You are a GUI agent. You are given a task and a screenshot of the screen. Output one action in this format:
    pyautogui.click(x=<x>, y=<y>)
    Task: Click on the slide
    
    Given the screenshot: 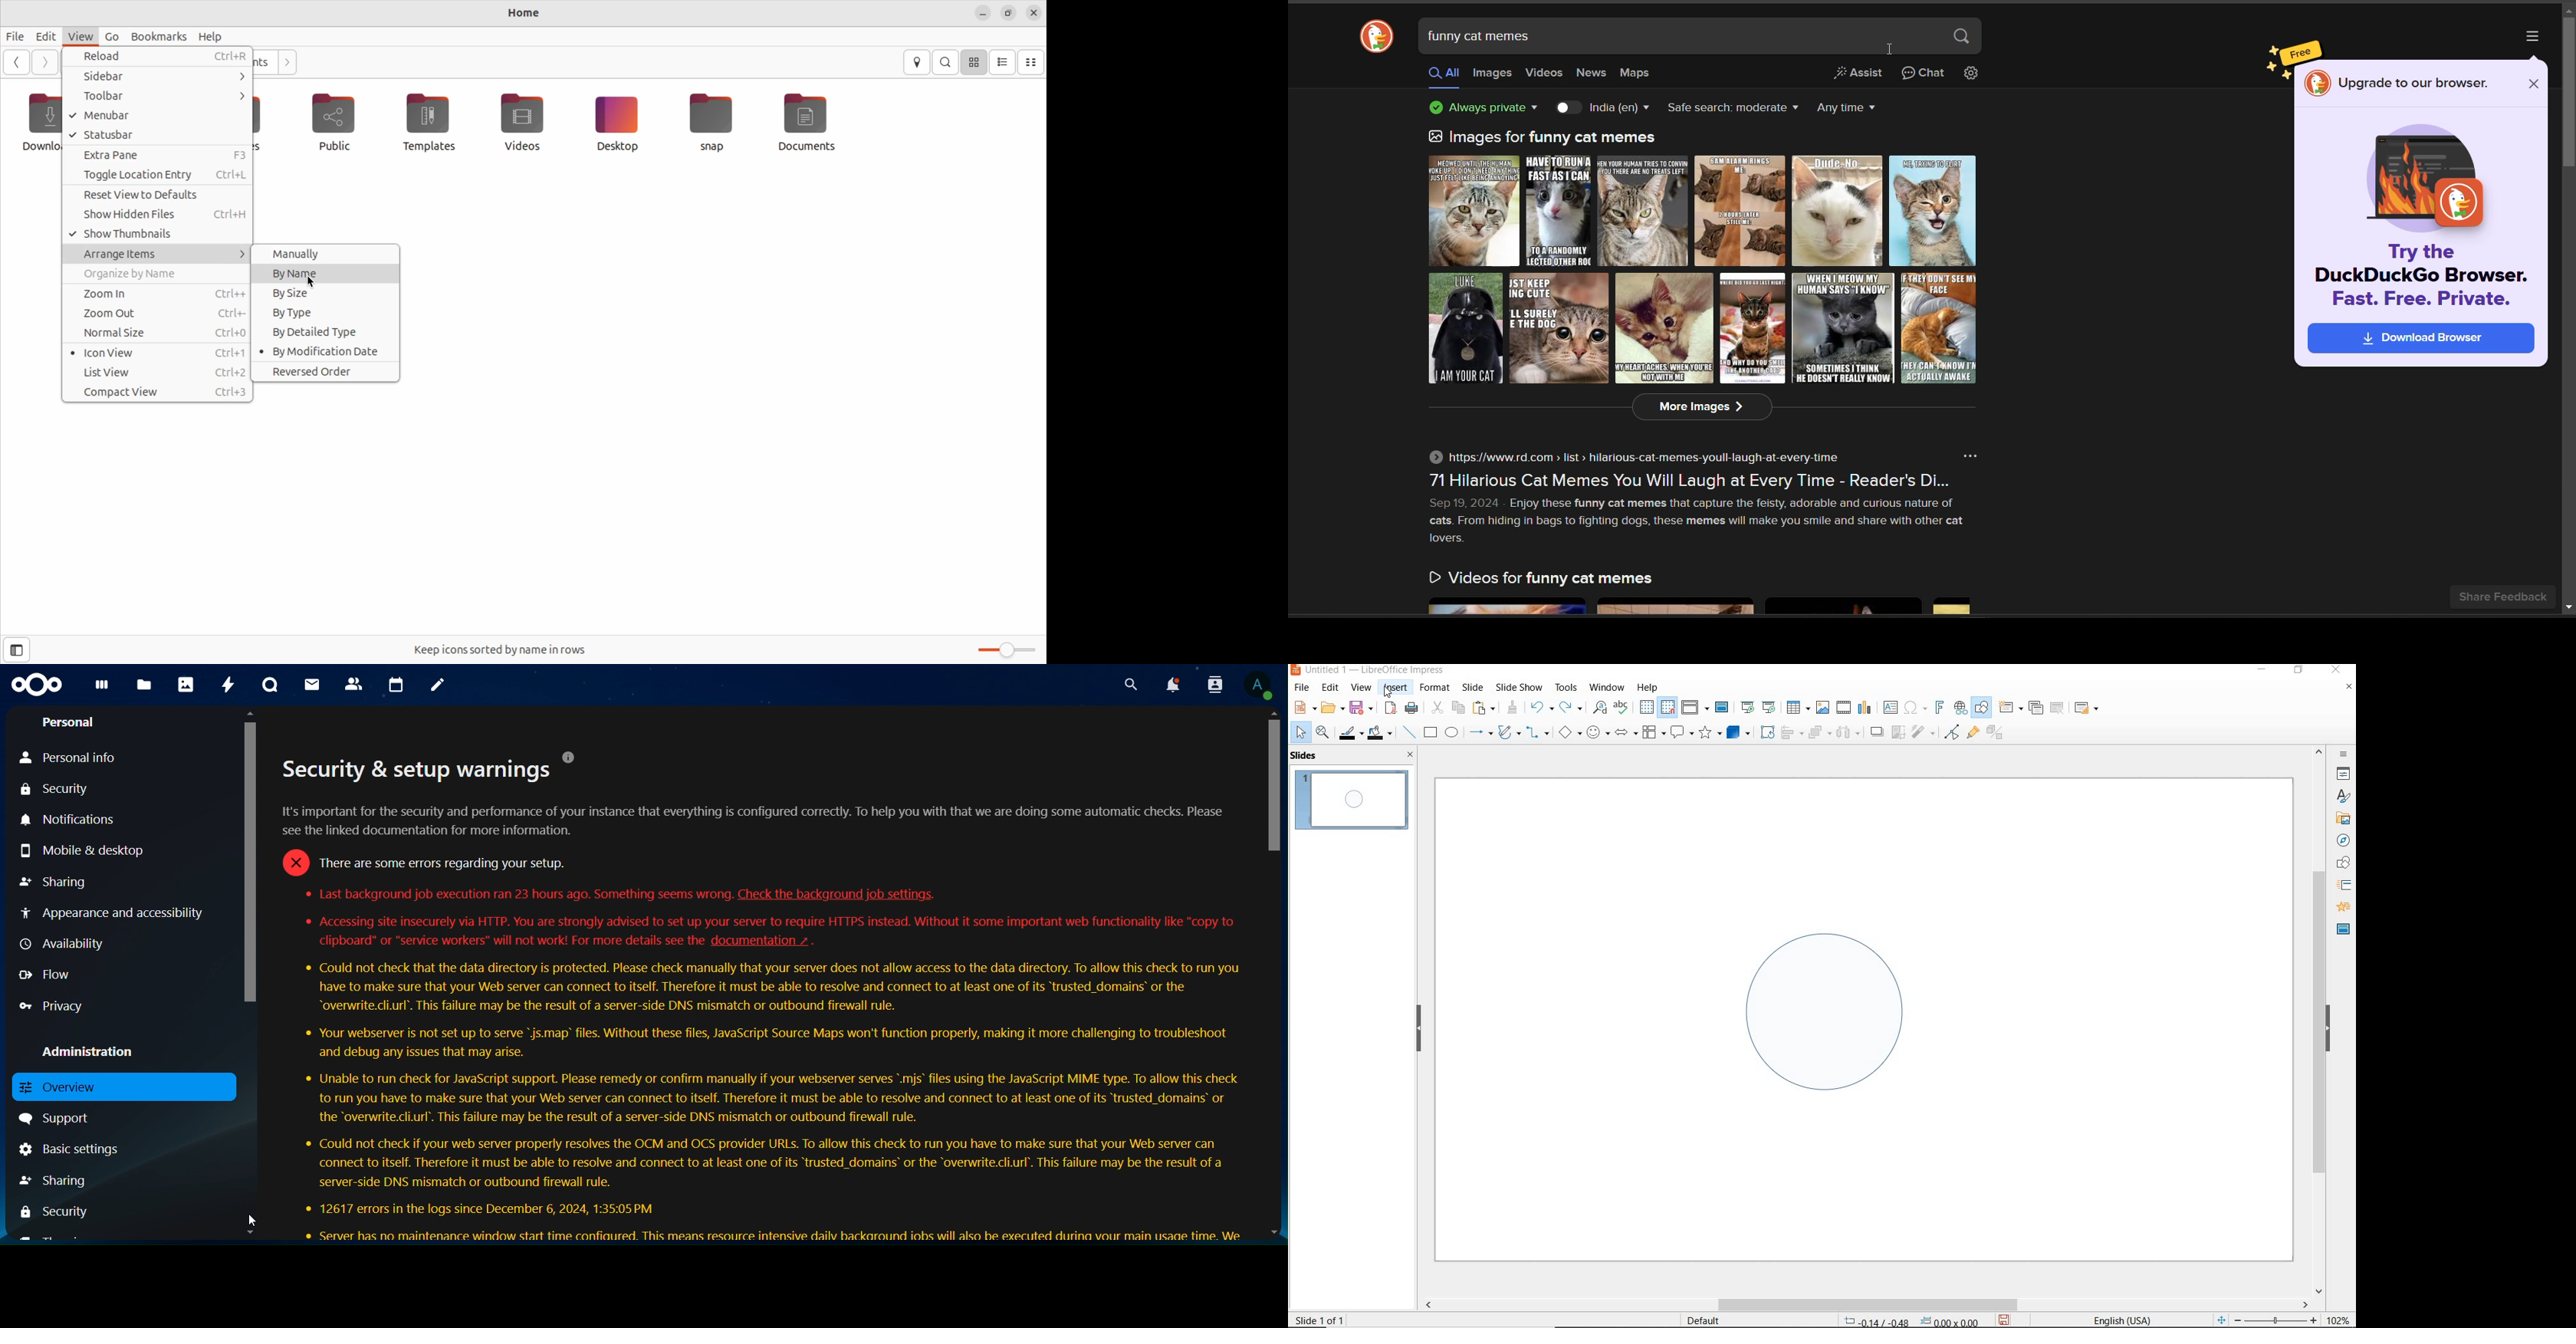 What is the action you would take?
    pyautogui.click(x=1472, y=688)
    